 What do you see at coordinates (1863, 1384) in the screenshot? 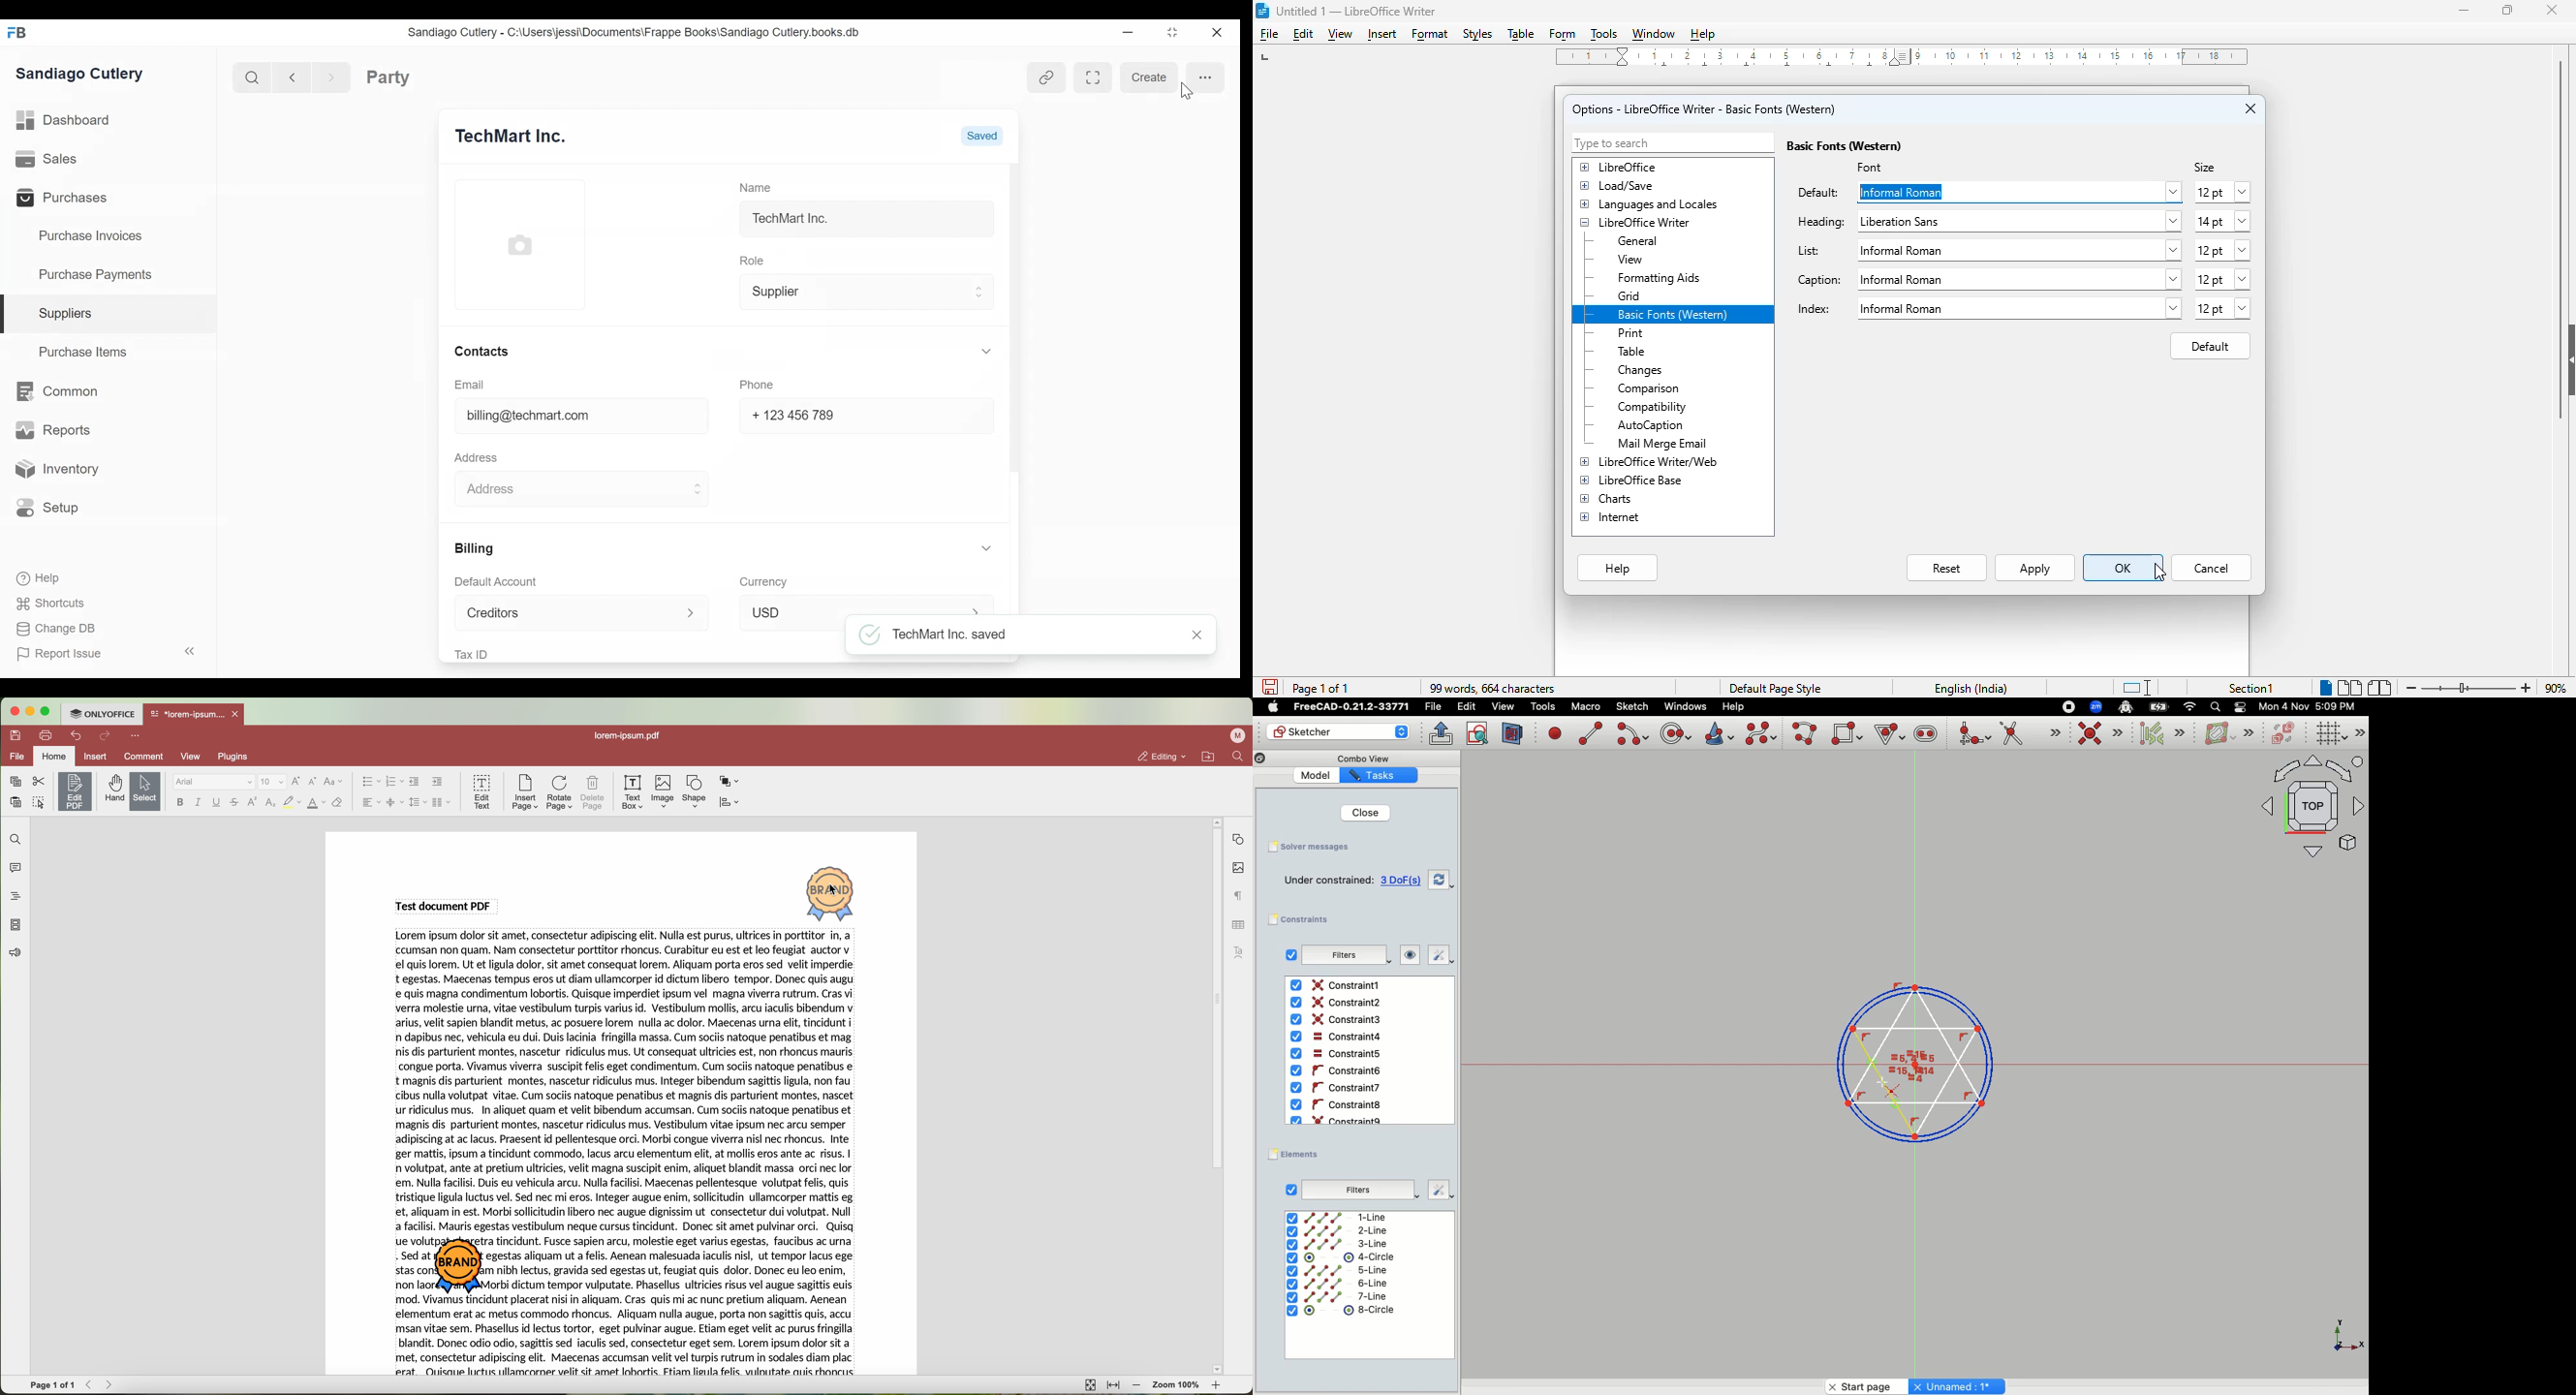
I see `Start page` at bounding box center [1863, 1384].